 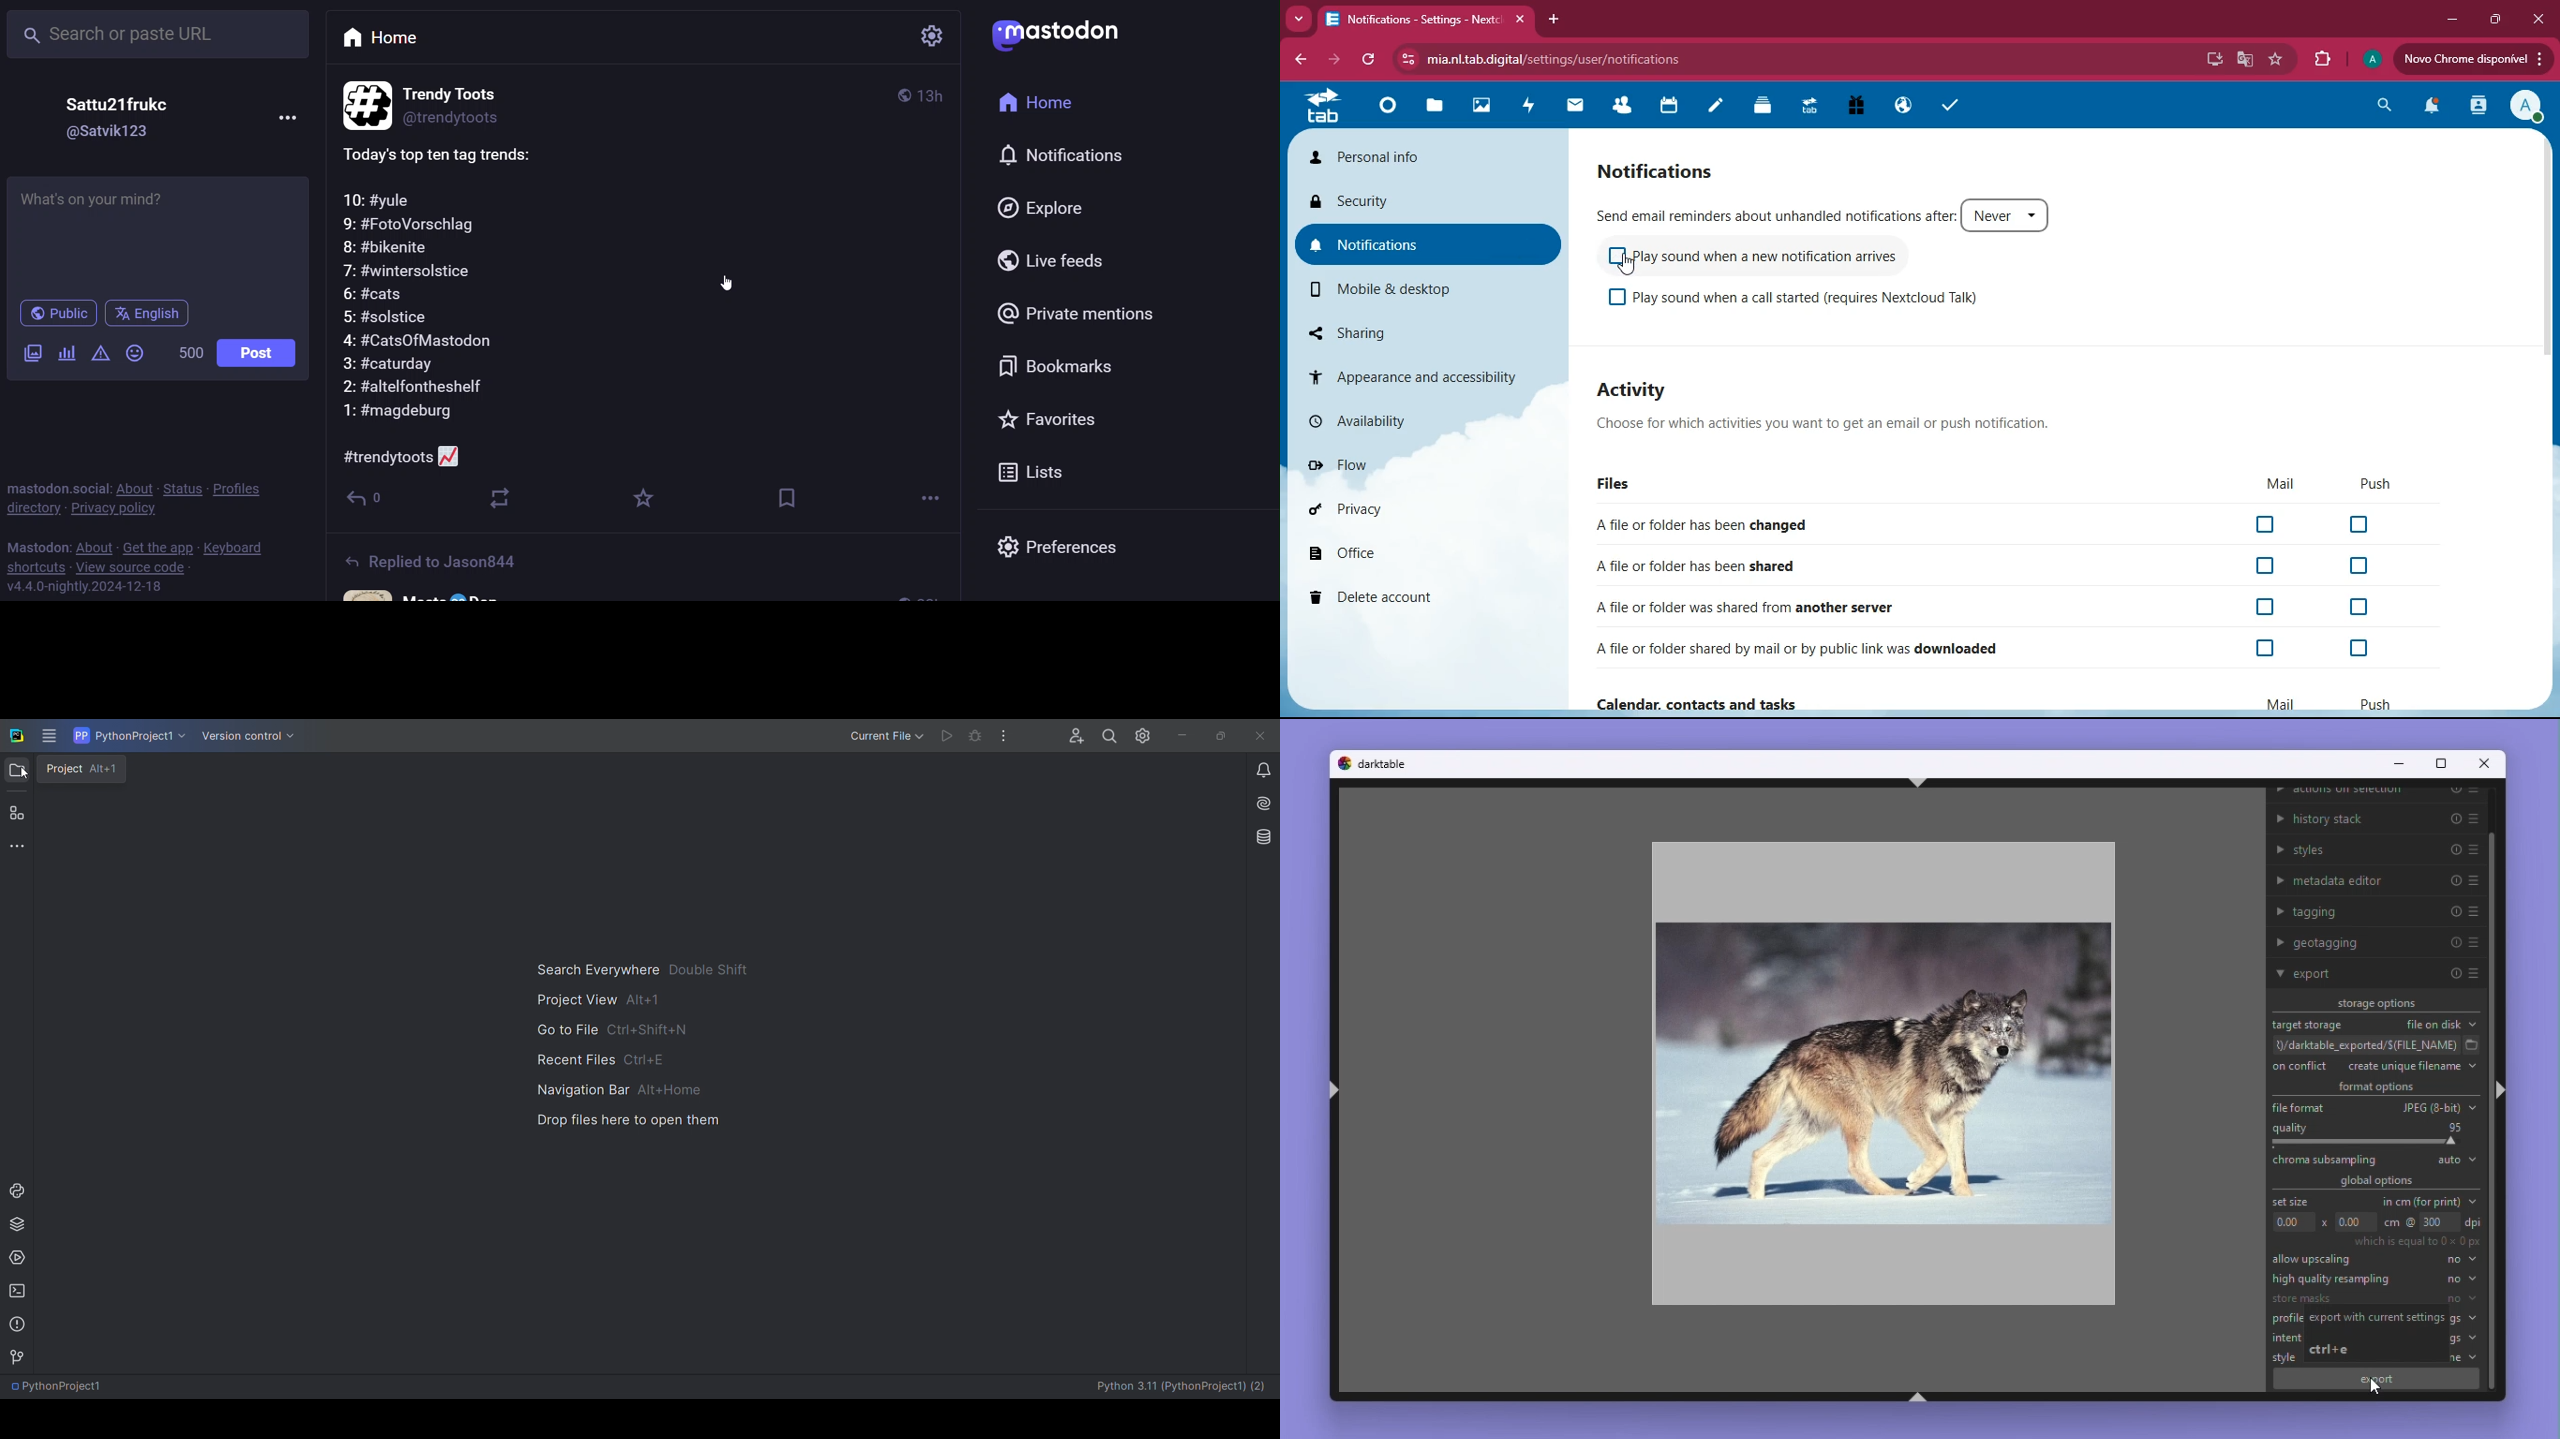 What do you see at coordinates (1883, 1078) in the screenshot?
I see `Image` at bounding box center [1883, 1078].